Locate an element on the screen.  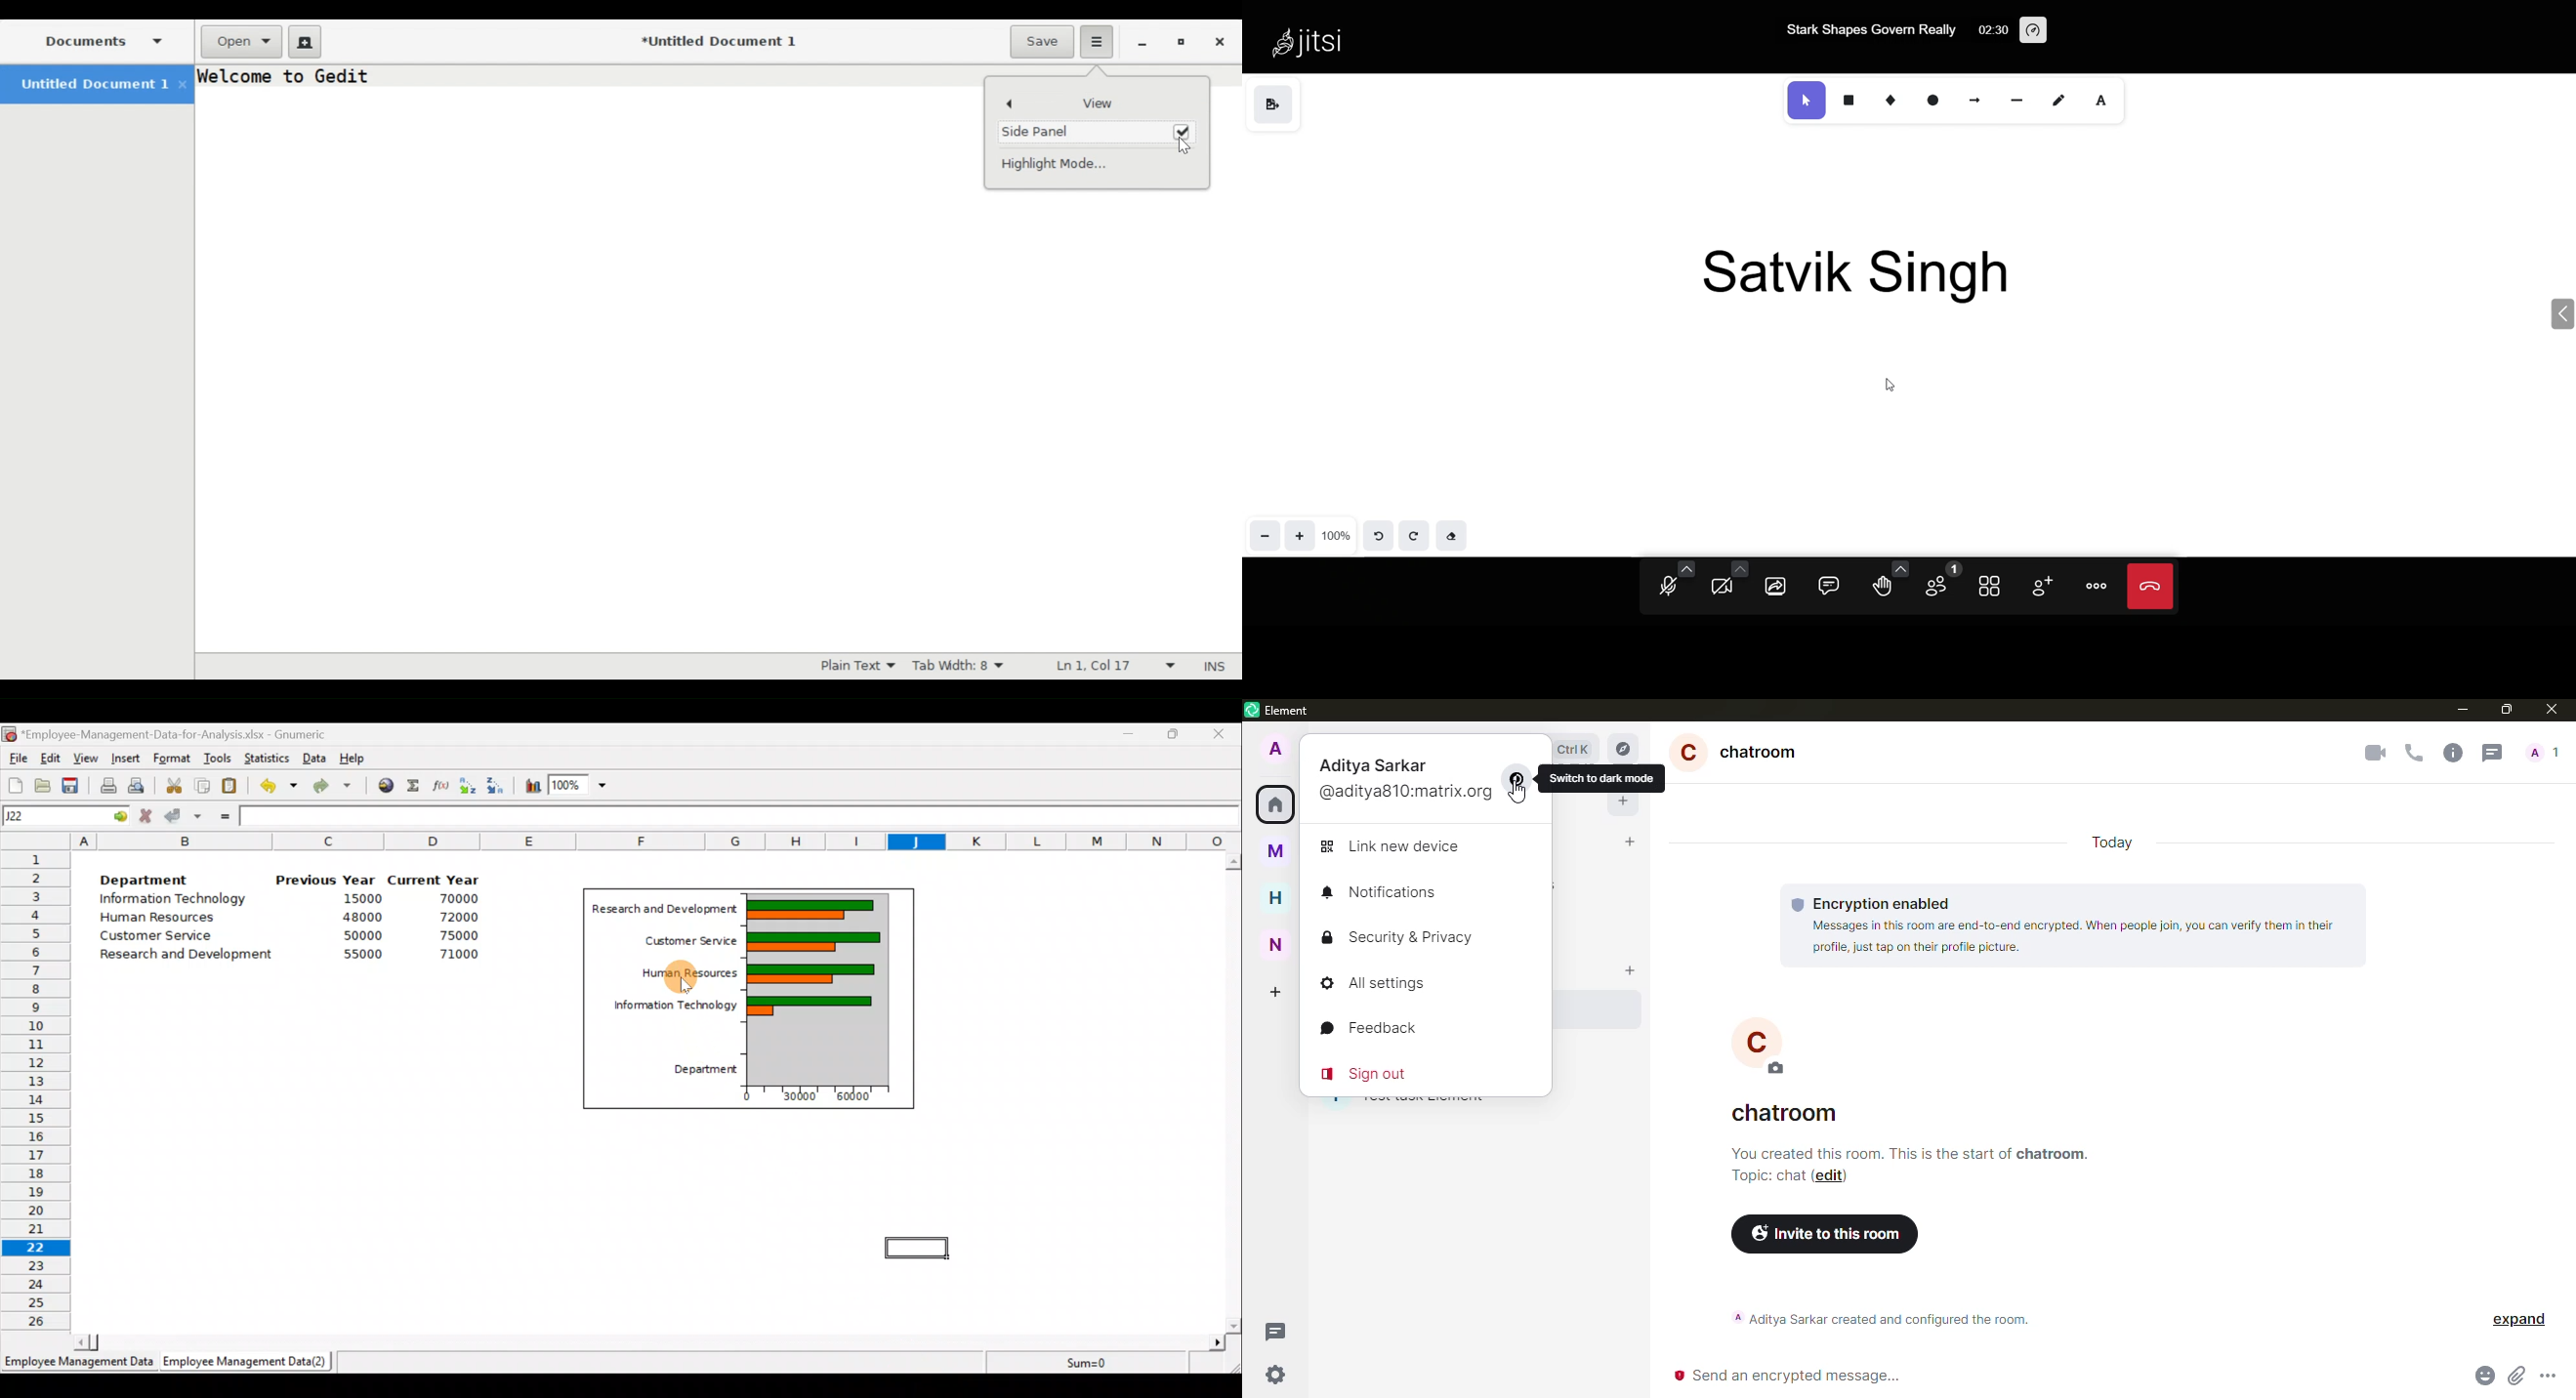
Statistics is located at coordinates (267, 757).